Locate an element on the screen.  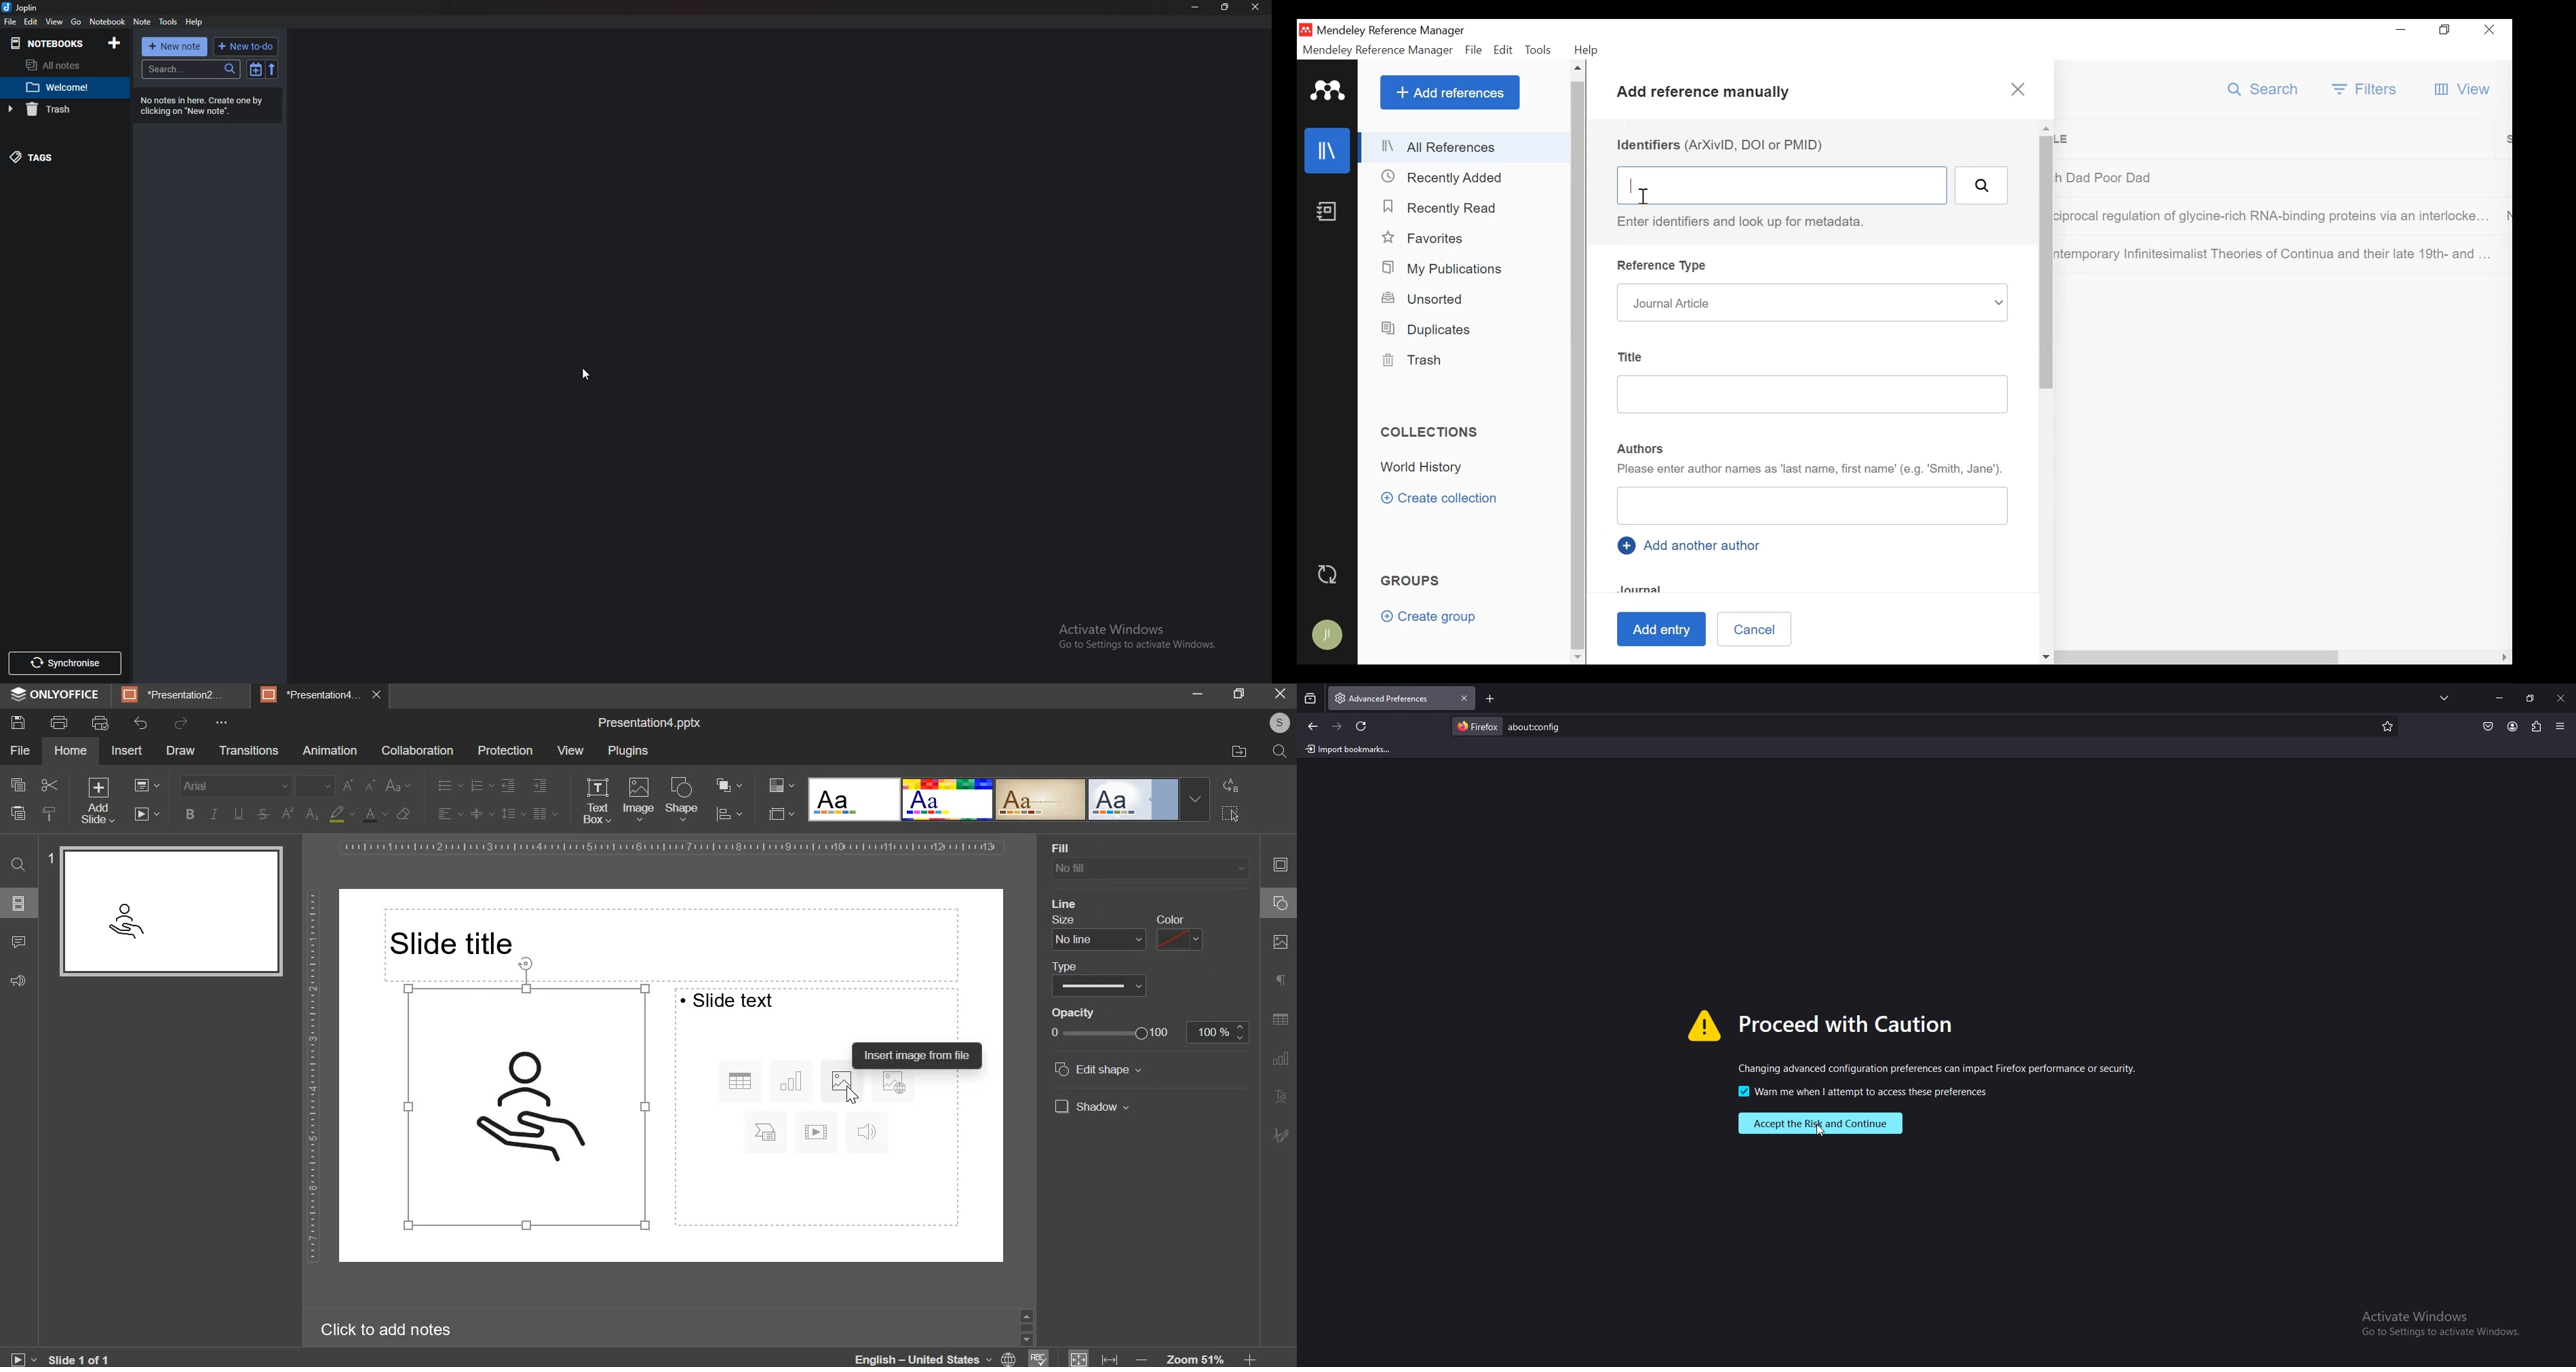
slide setting is located at coordinates (1277, 865).